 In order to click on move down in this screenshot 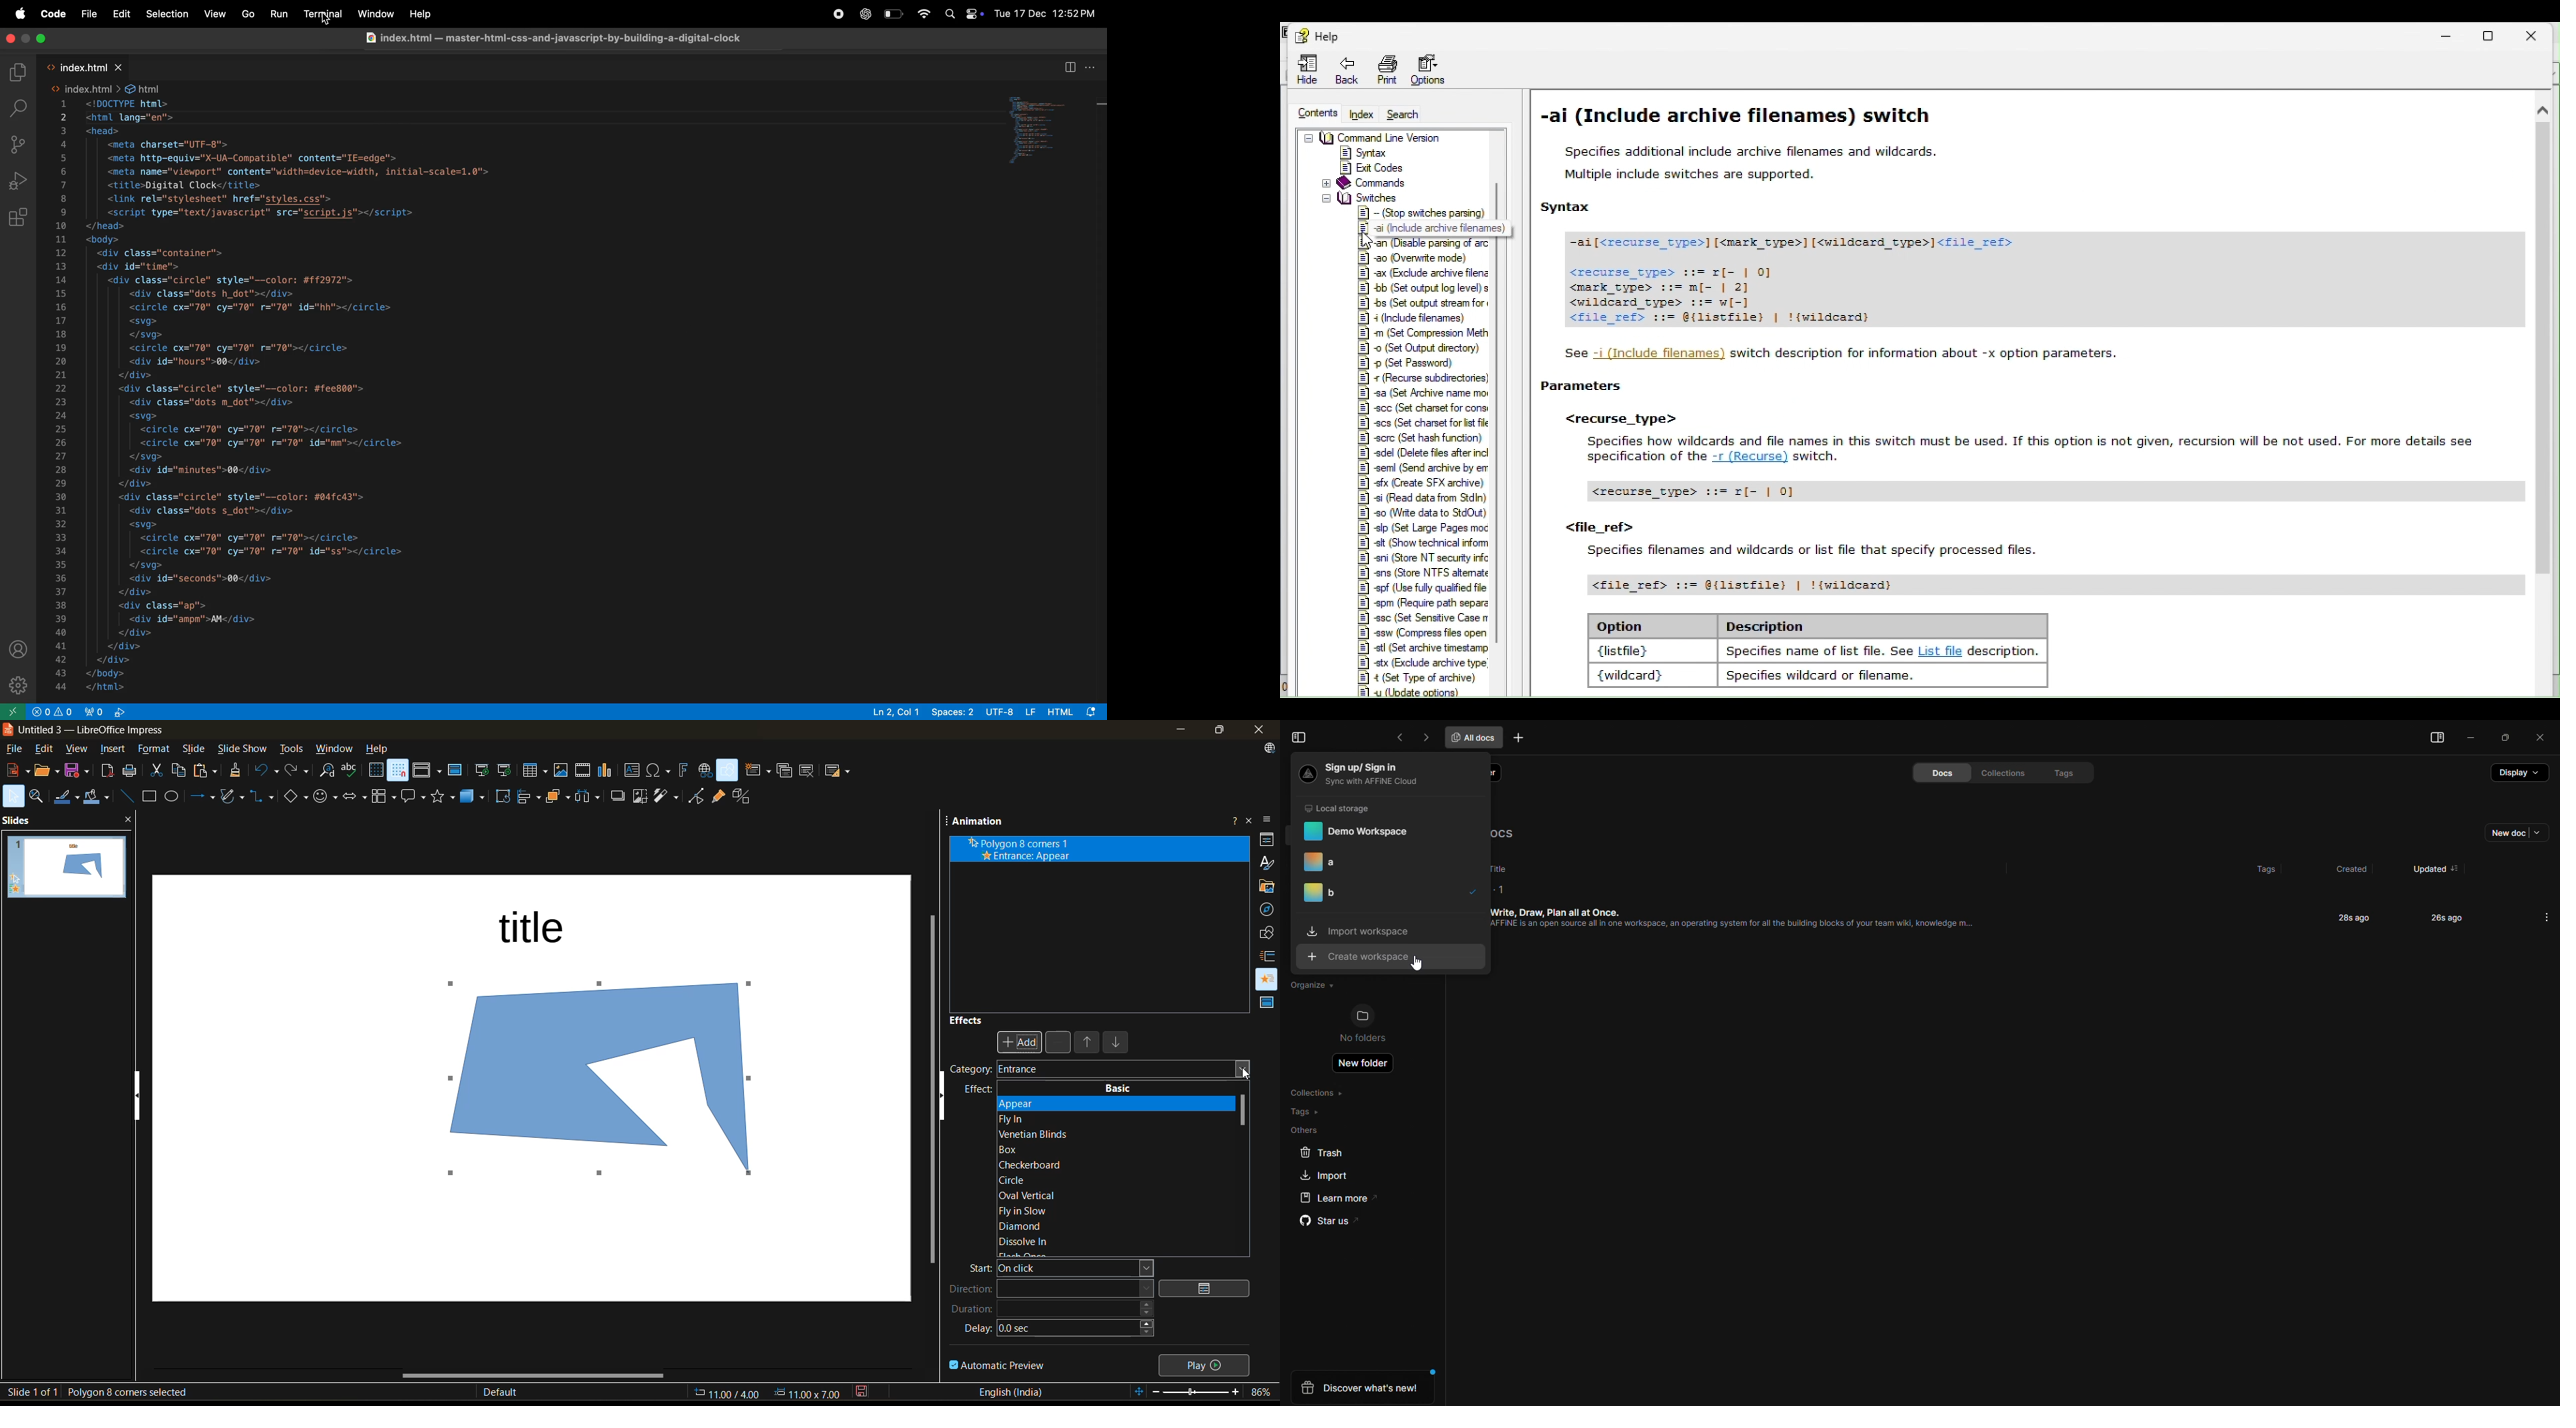, I will do `click(1115, 1045)`.